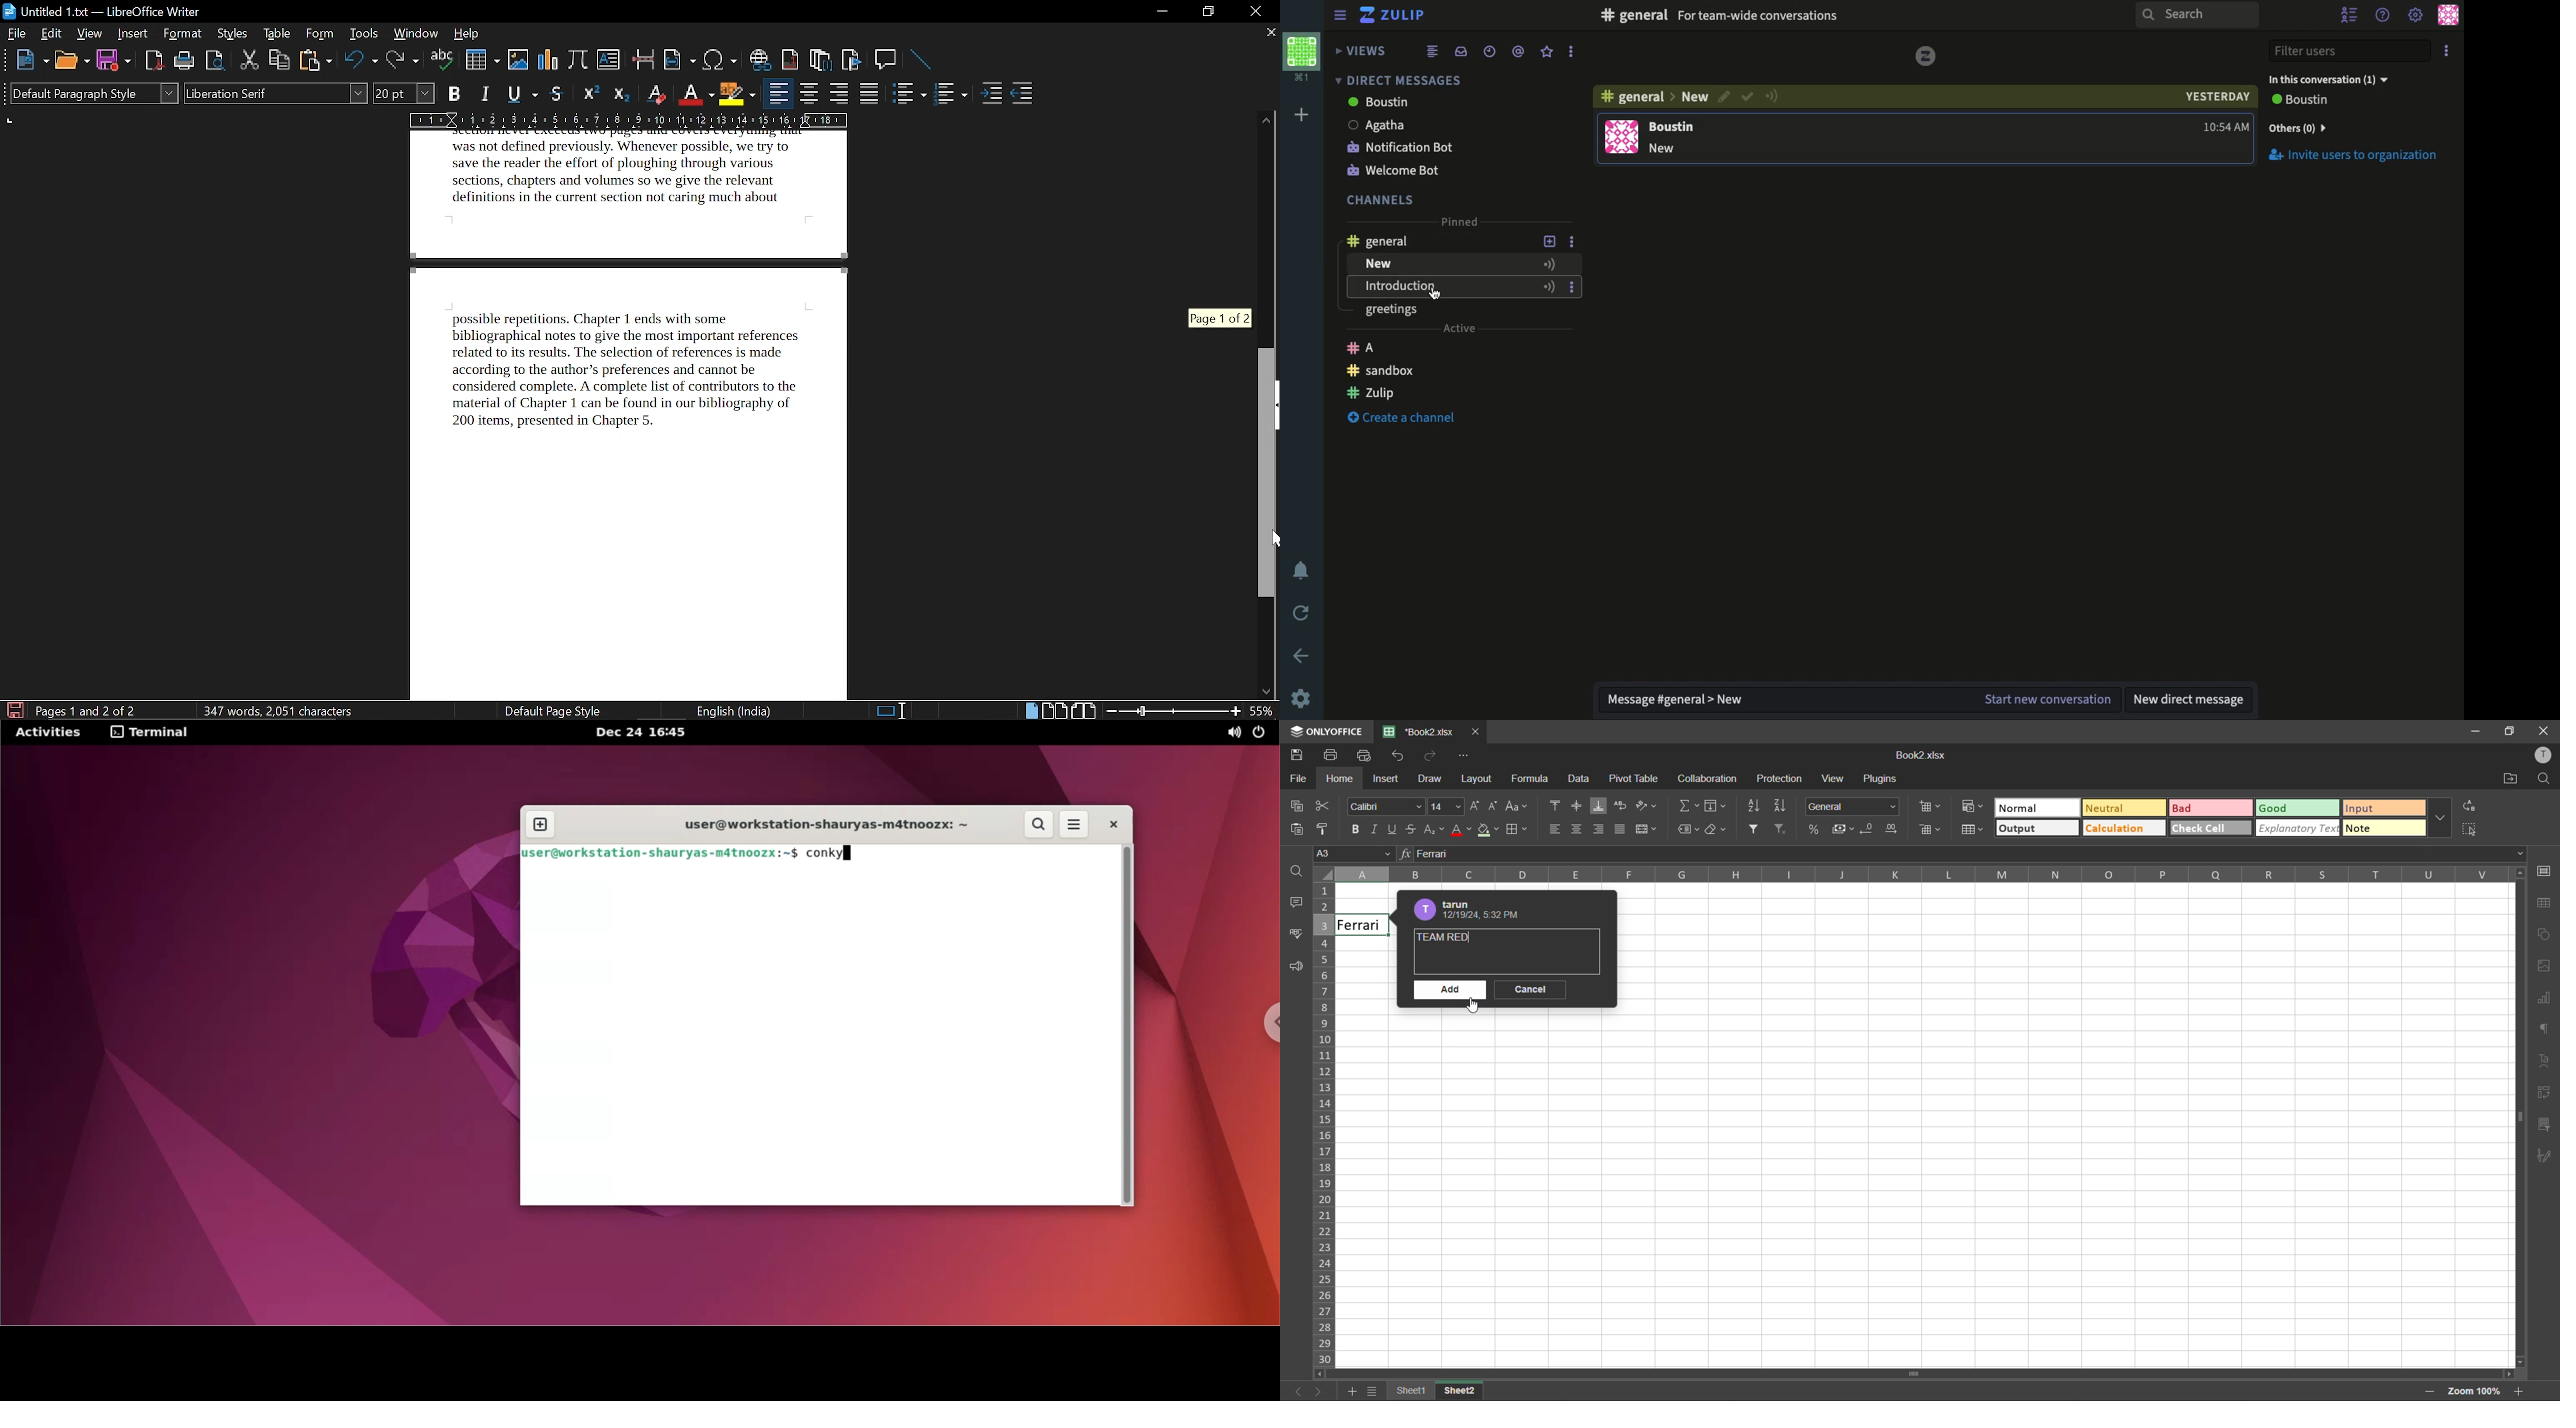 This screenshot has width=2576, height=1428. Describe the element at coordinates (1915, 875) in the screenshot. I see `column names` at that location.